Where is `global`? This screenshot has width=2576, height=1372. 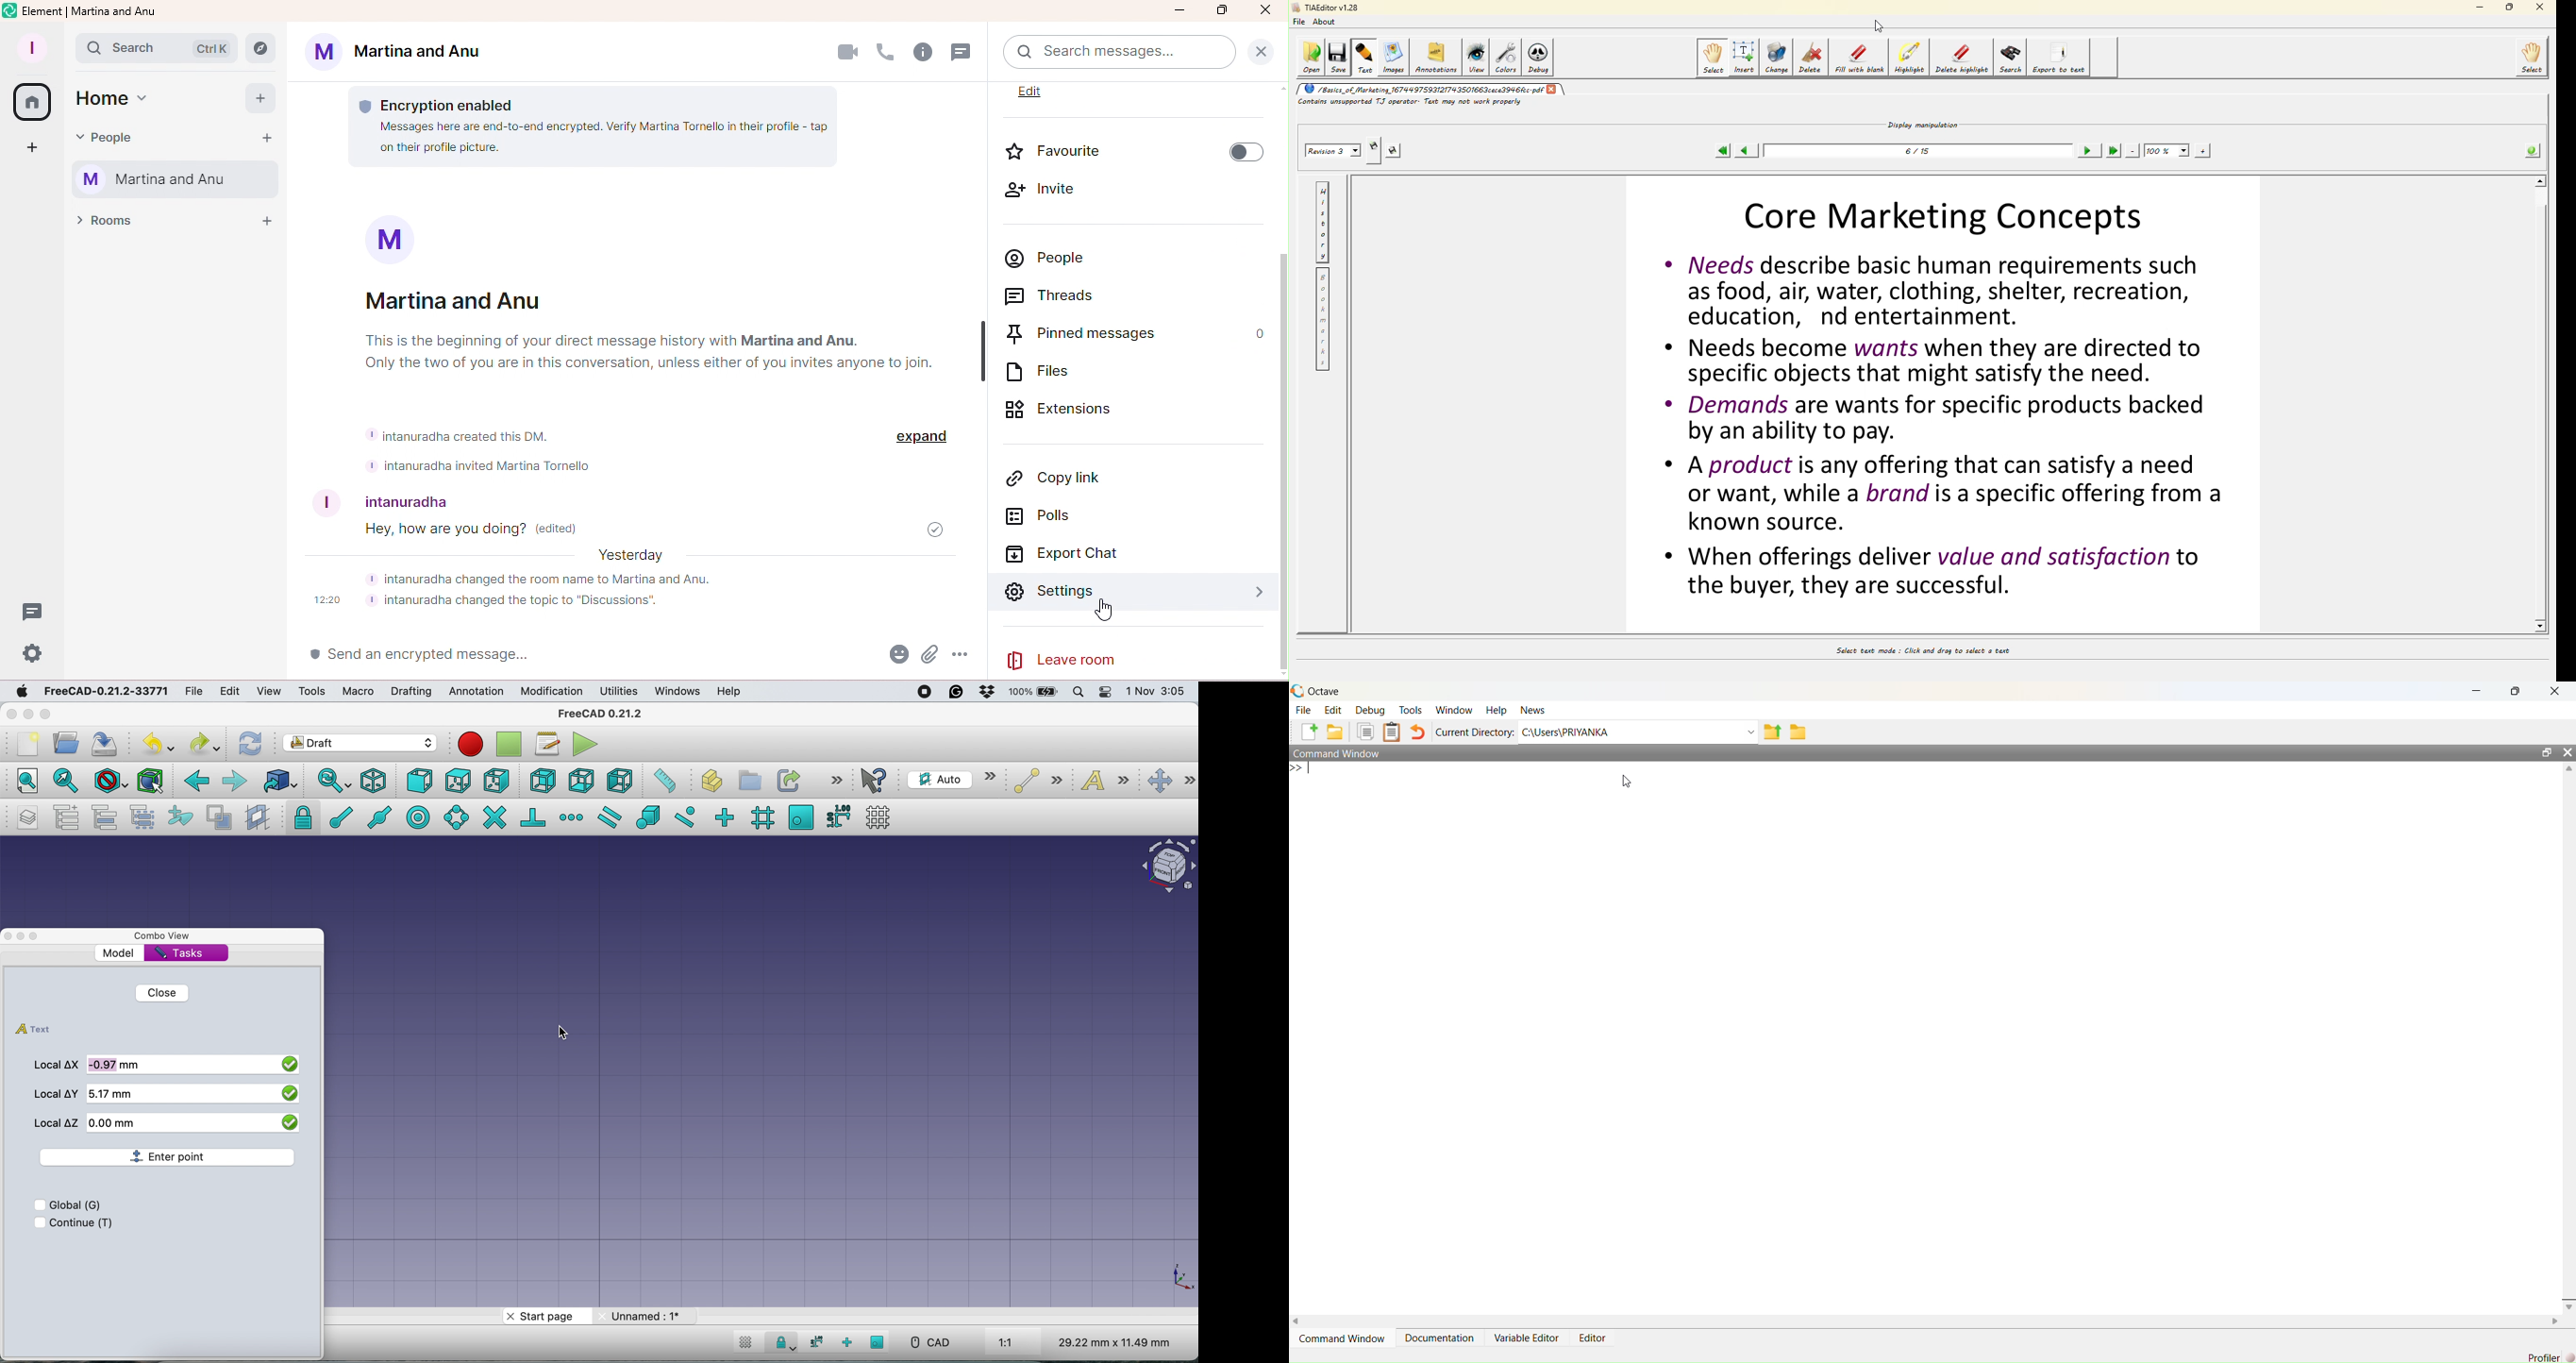 global is located at coordinates (77, 1205).